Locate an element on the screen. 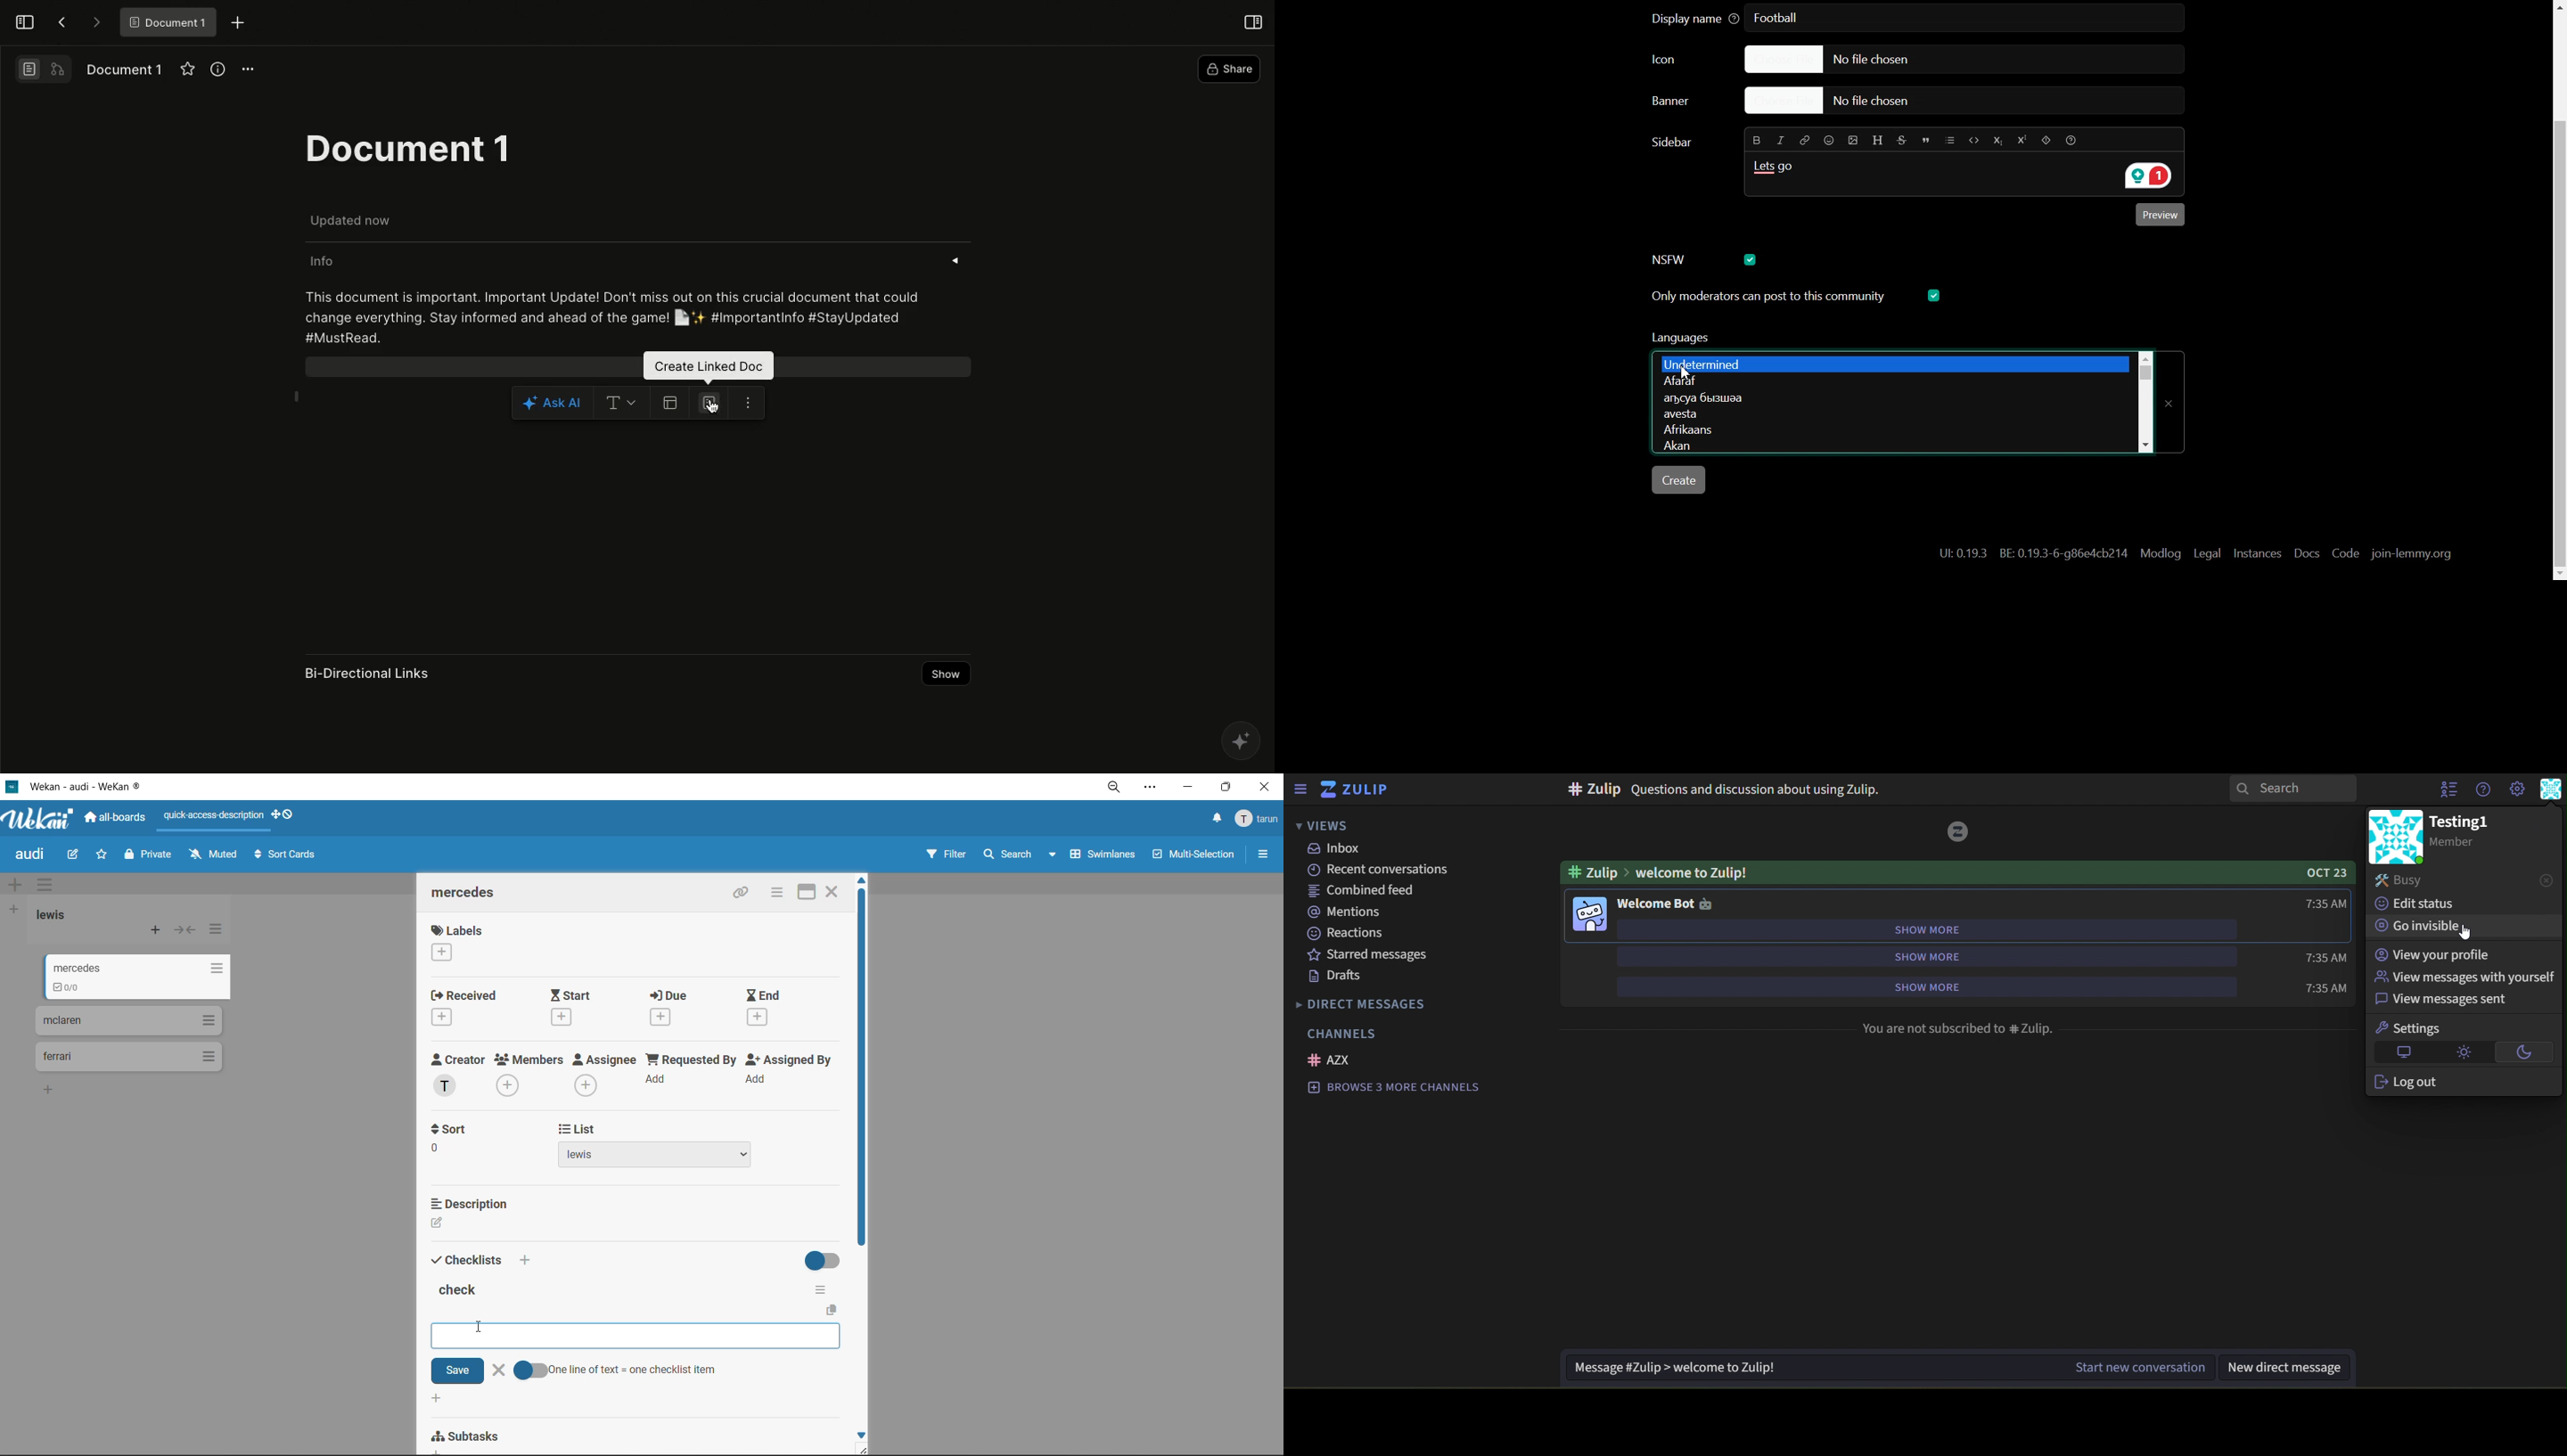 This screenshot has height=1456, width=2576. light theme is located at coordinates (2462, 1052).